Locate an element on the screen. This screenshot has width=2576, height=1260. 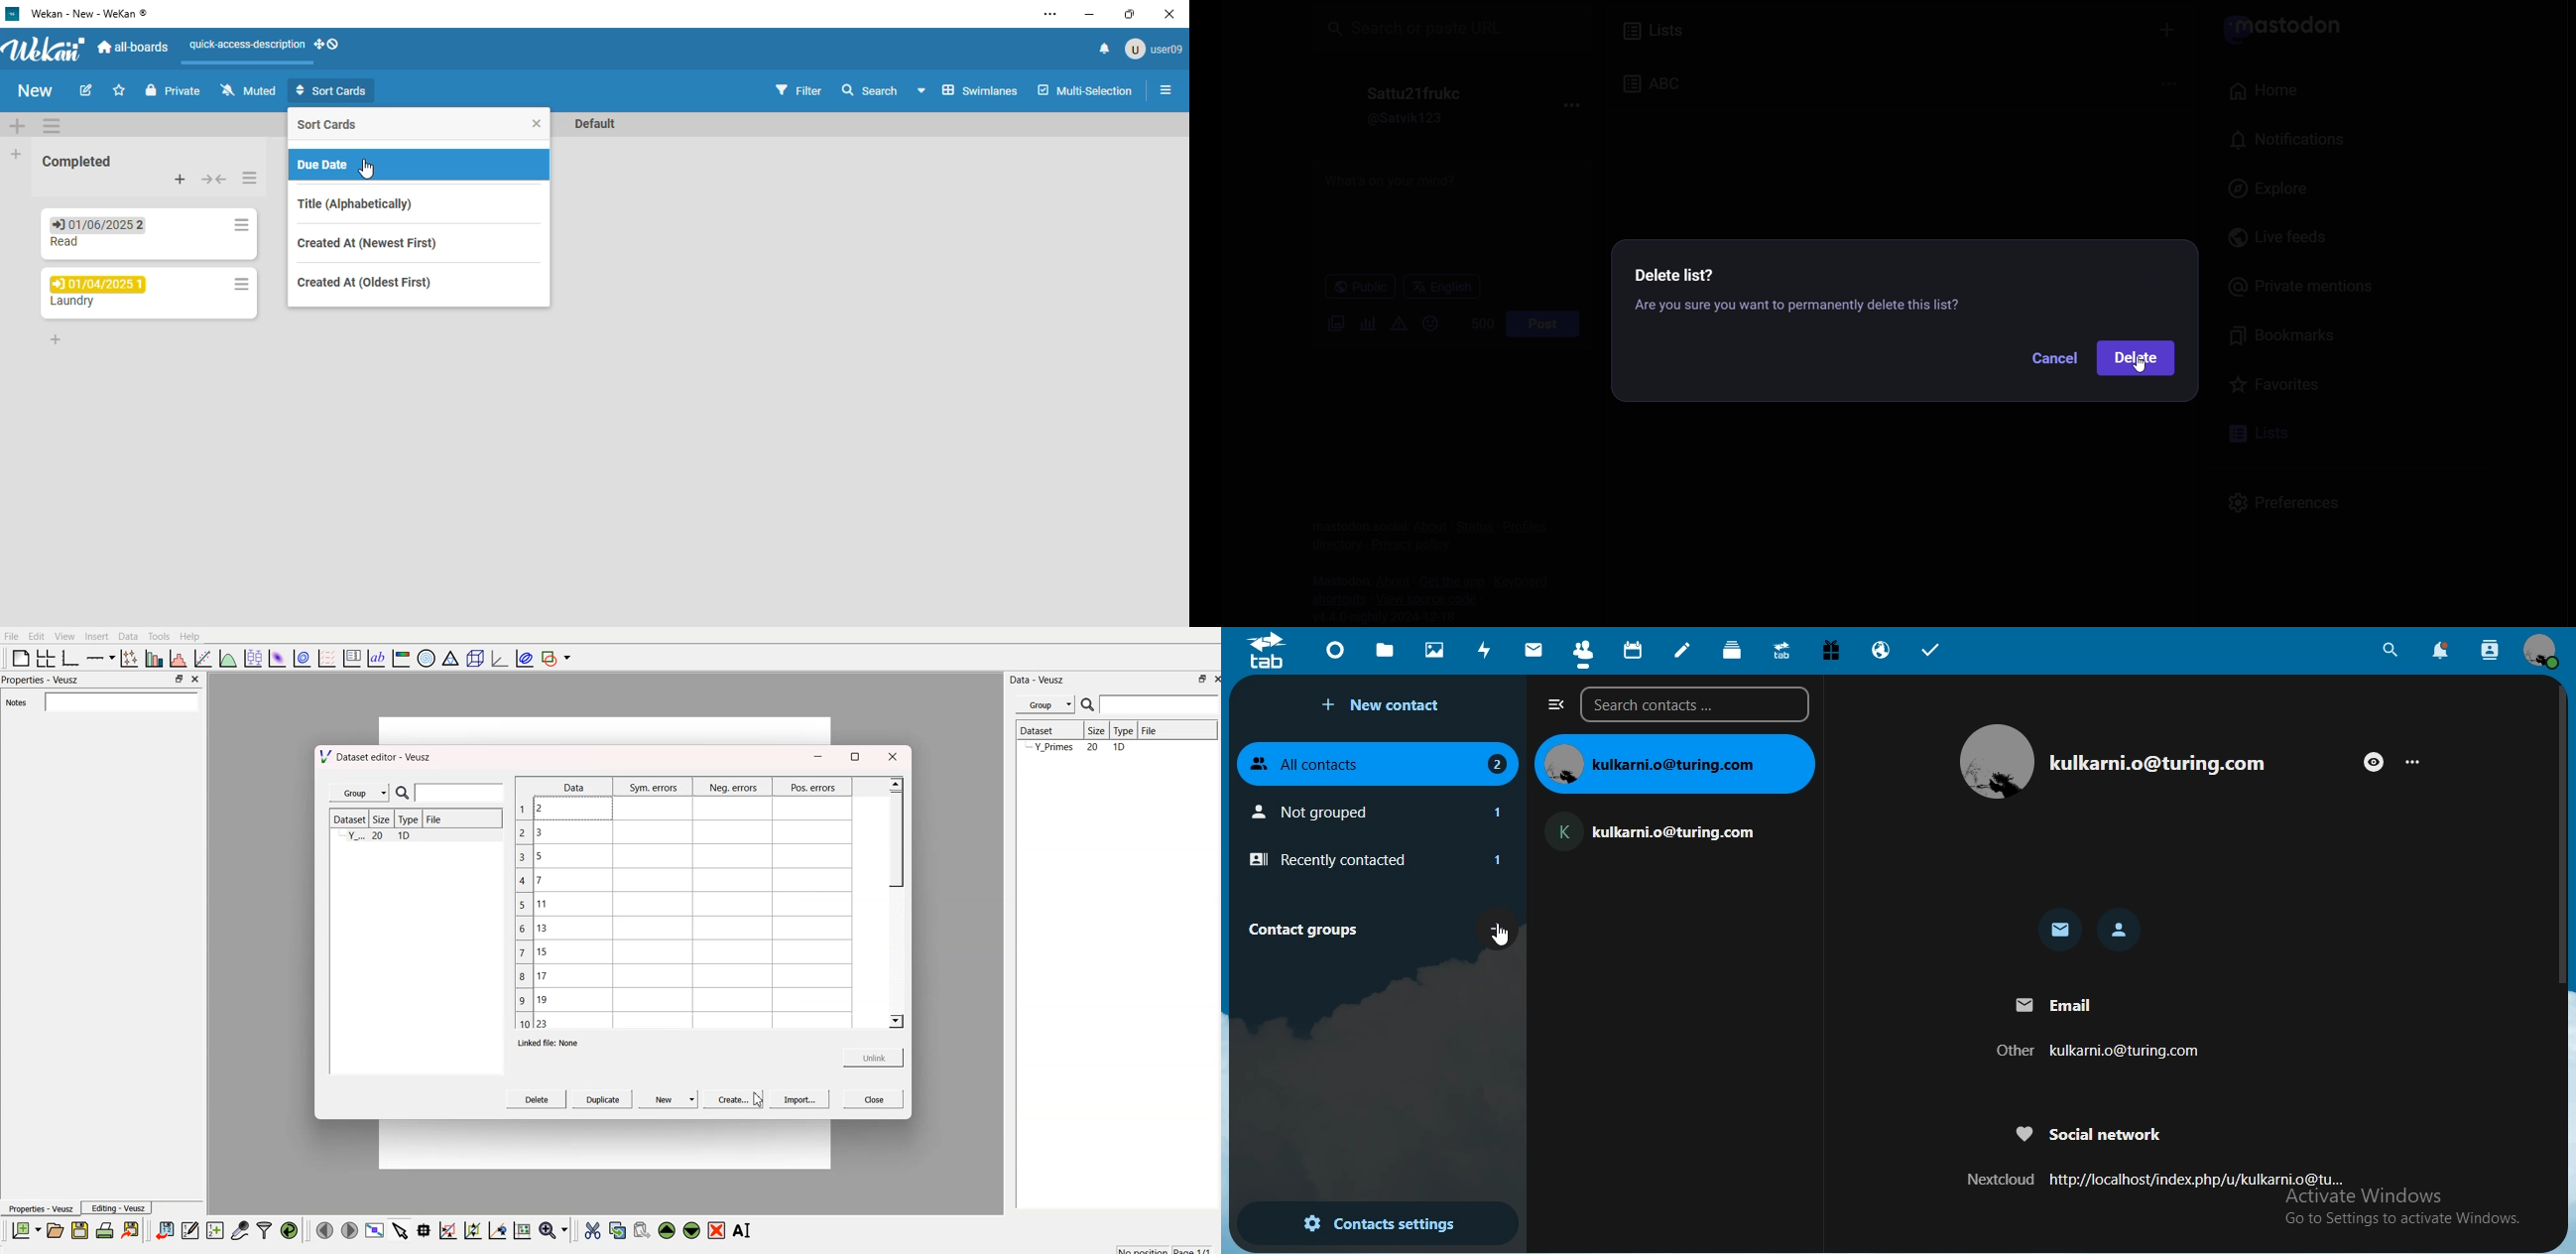
down scroll button is located at coordinates (896, 1022).